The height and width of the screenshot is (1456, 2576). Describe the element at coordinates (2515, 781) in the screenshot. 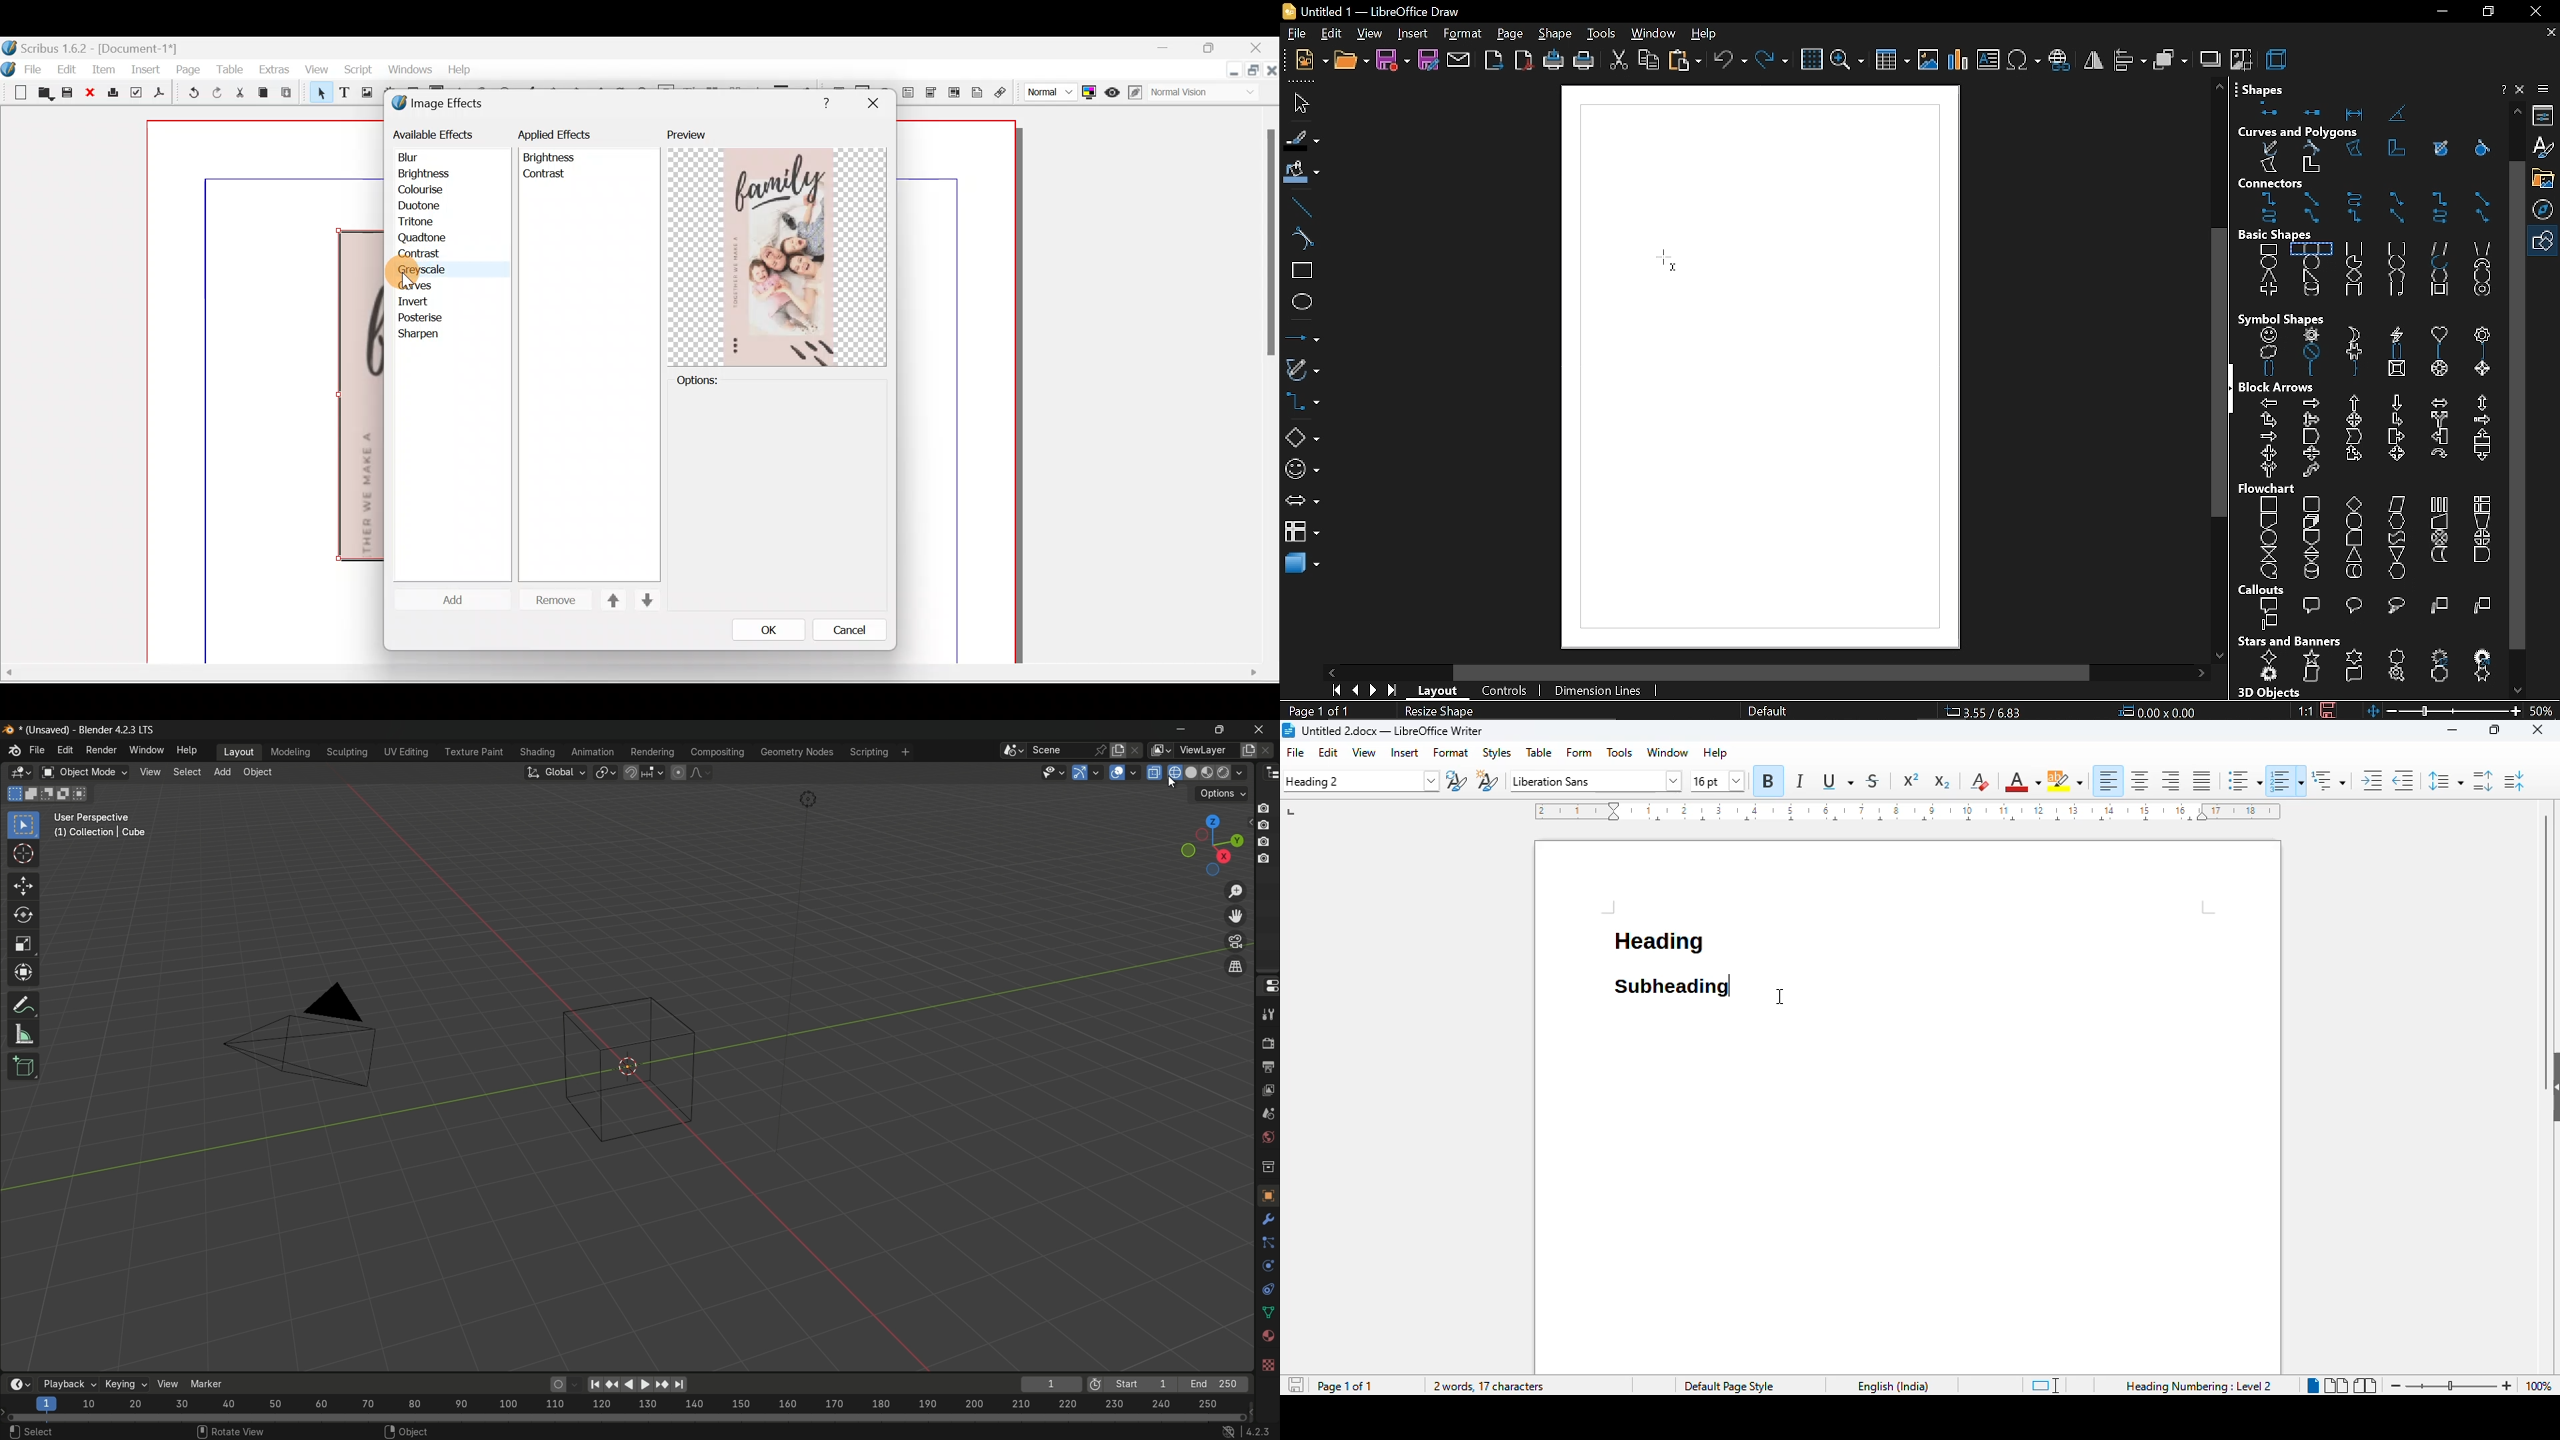

I see `decrease paragraph spacing` at that location.